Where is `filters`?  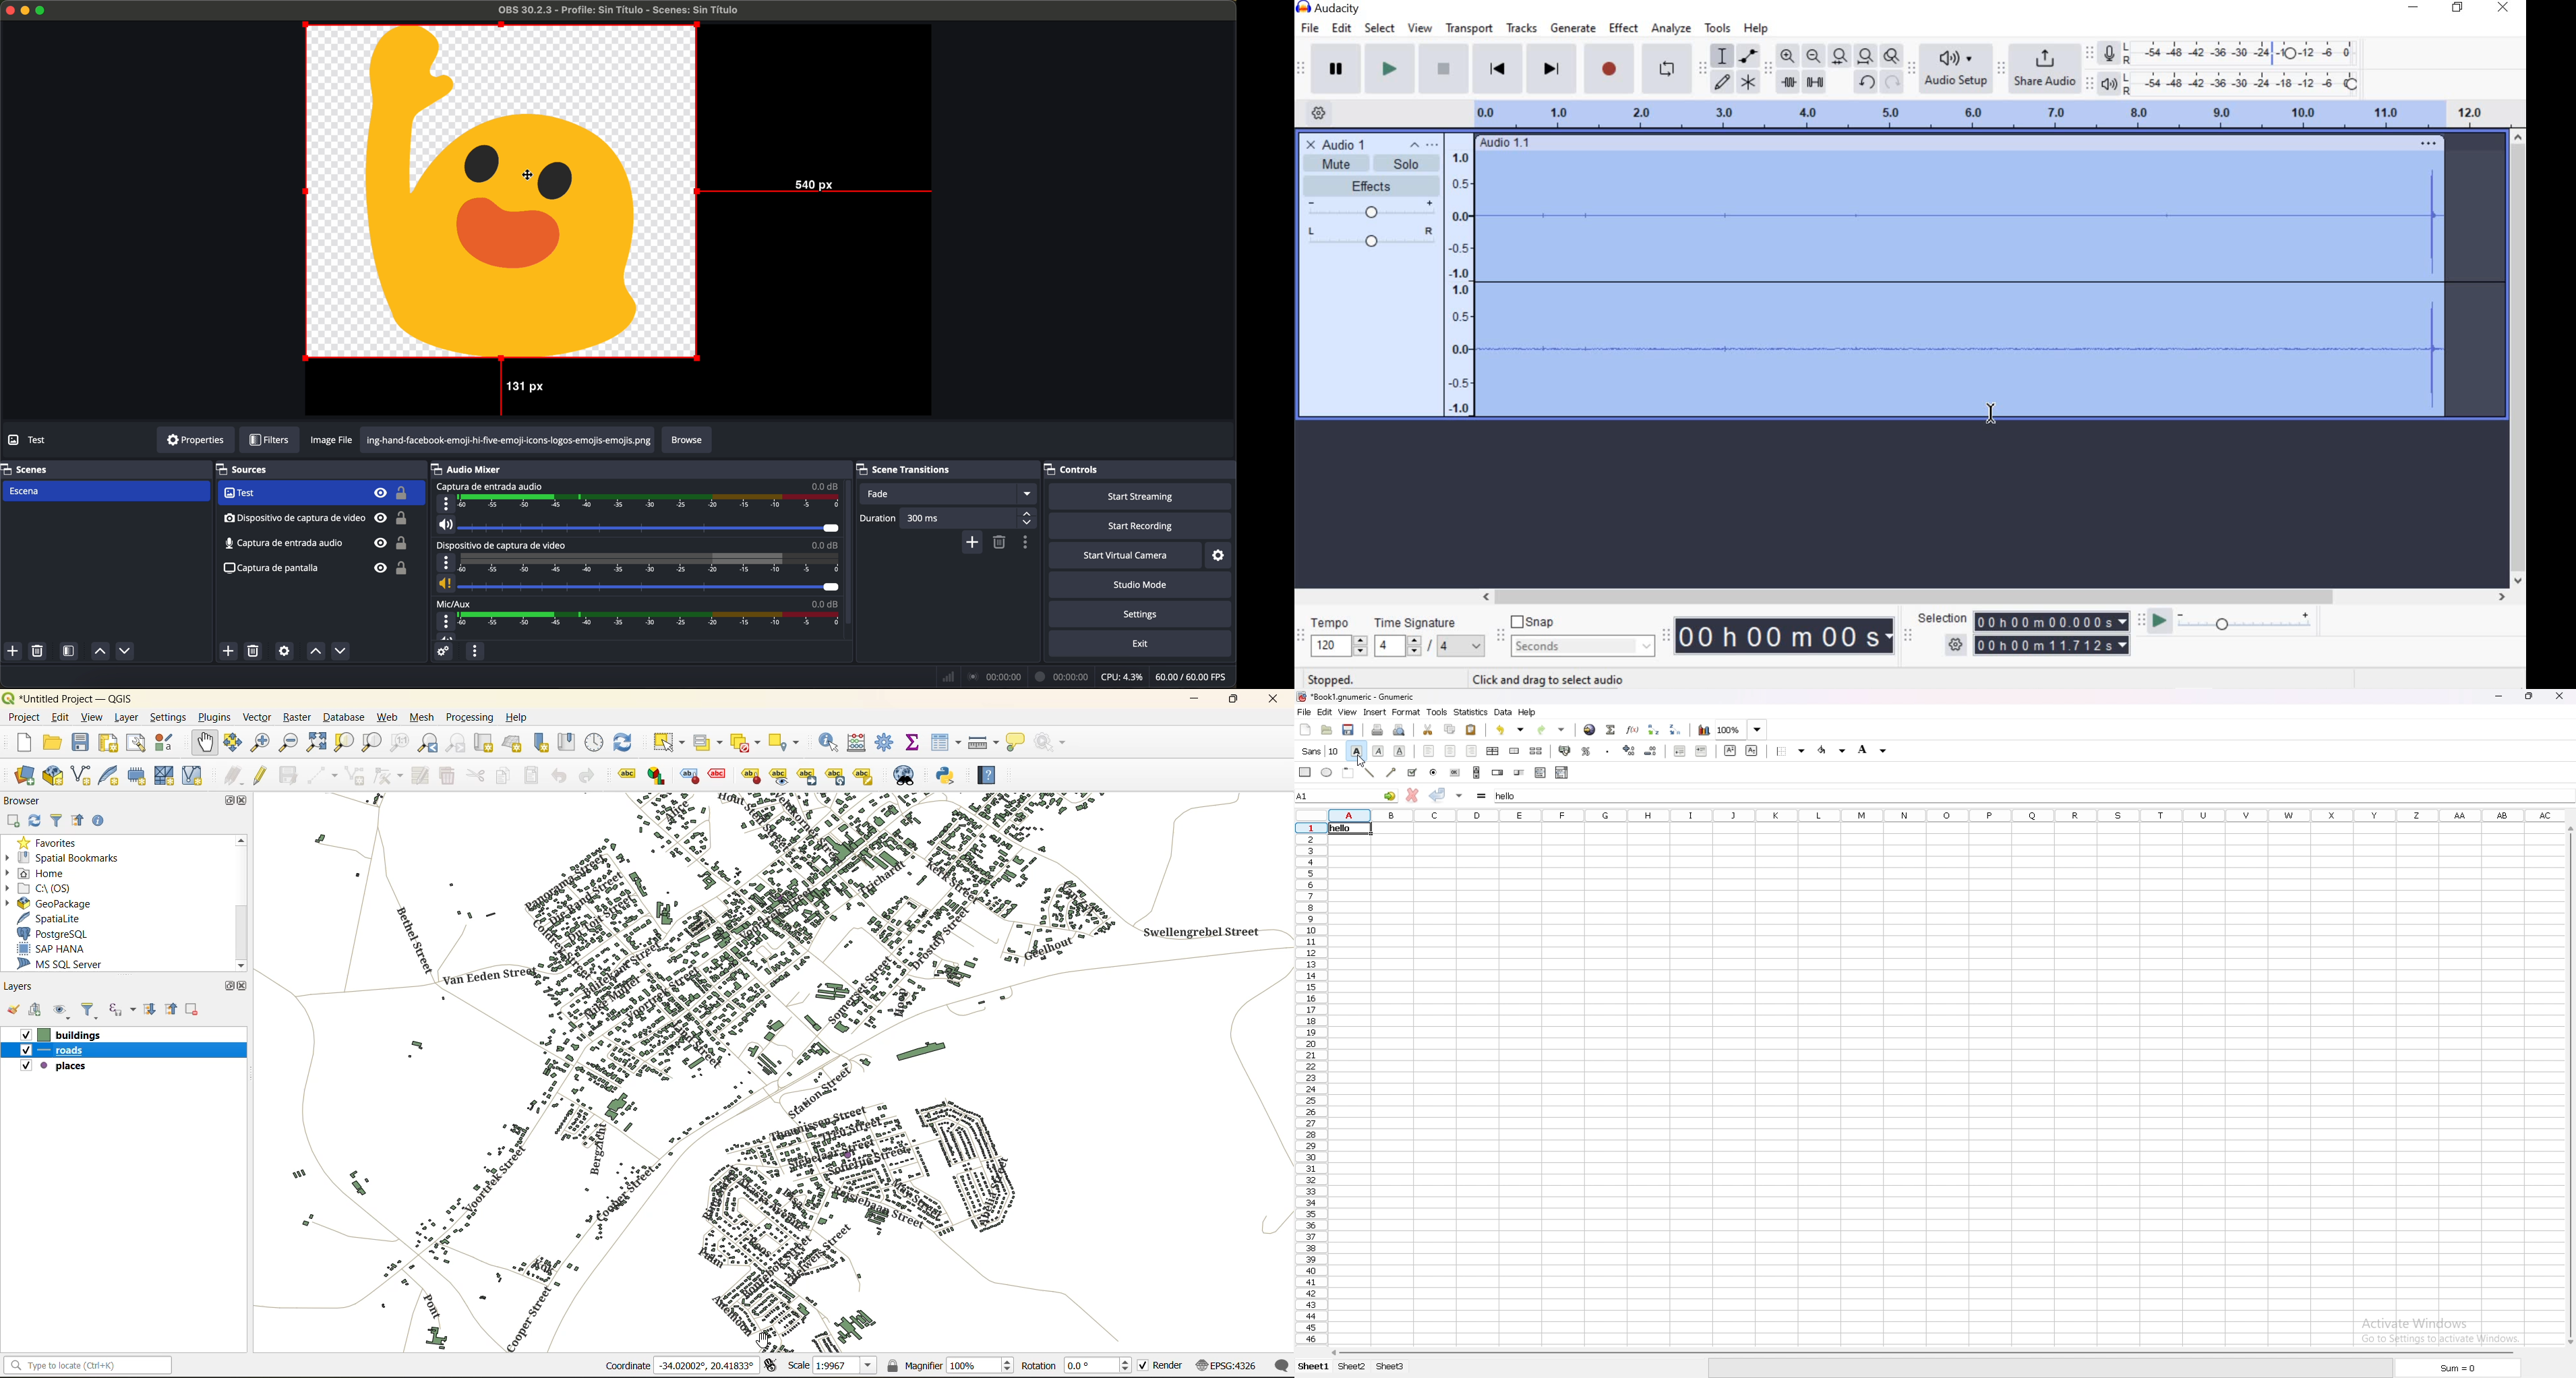
filters is located at coordinates (269, 441).